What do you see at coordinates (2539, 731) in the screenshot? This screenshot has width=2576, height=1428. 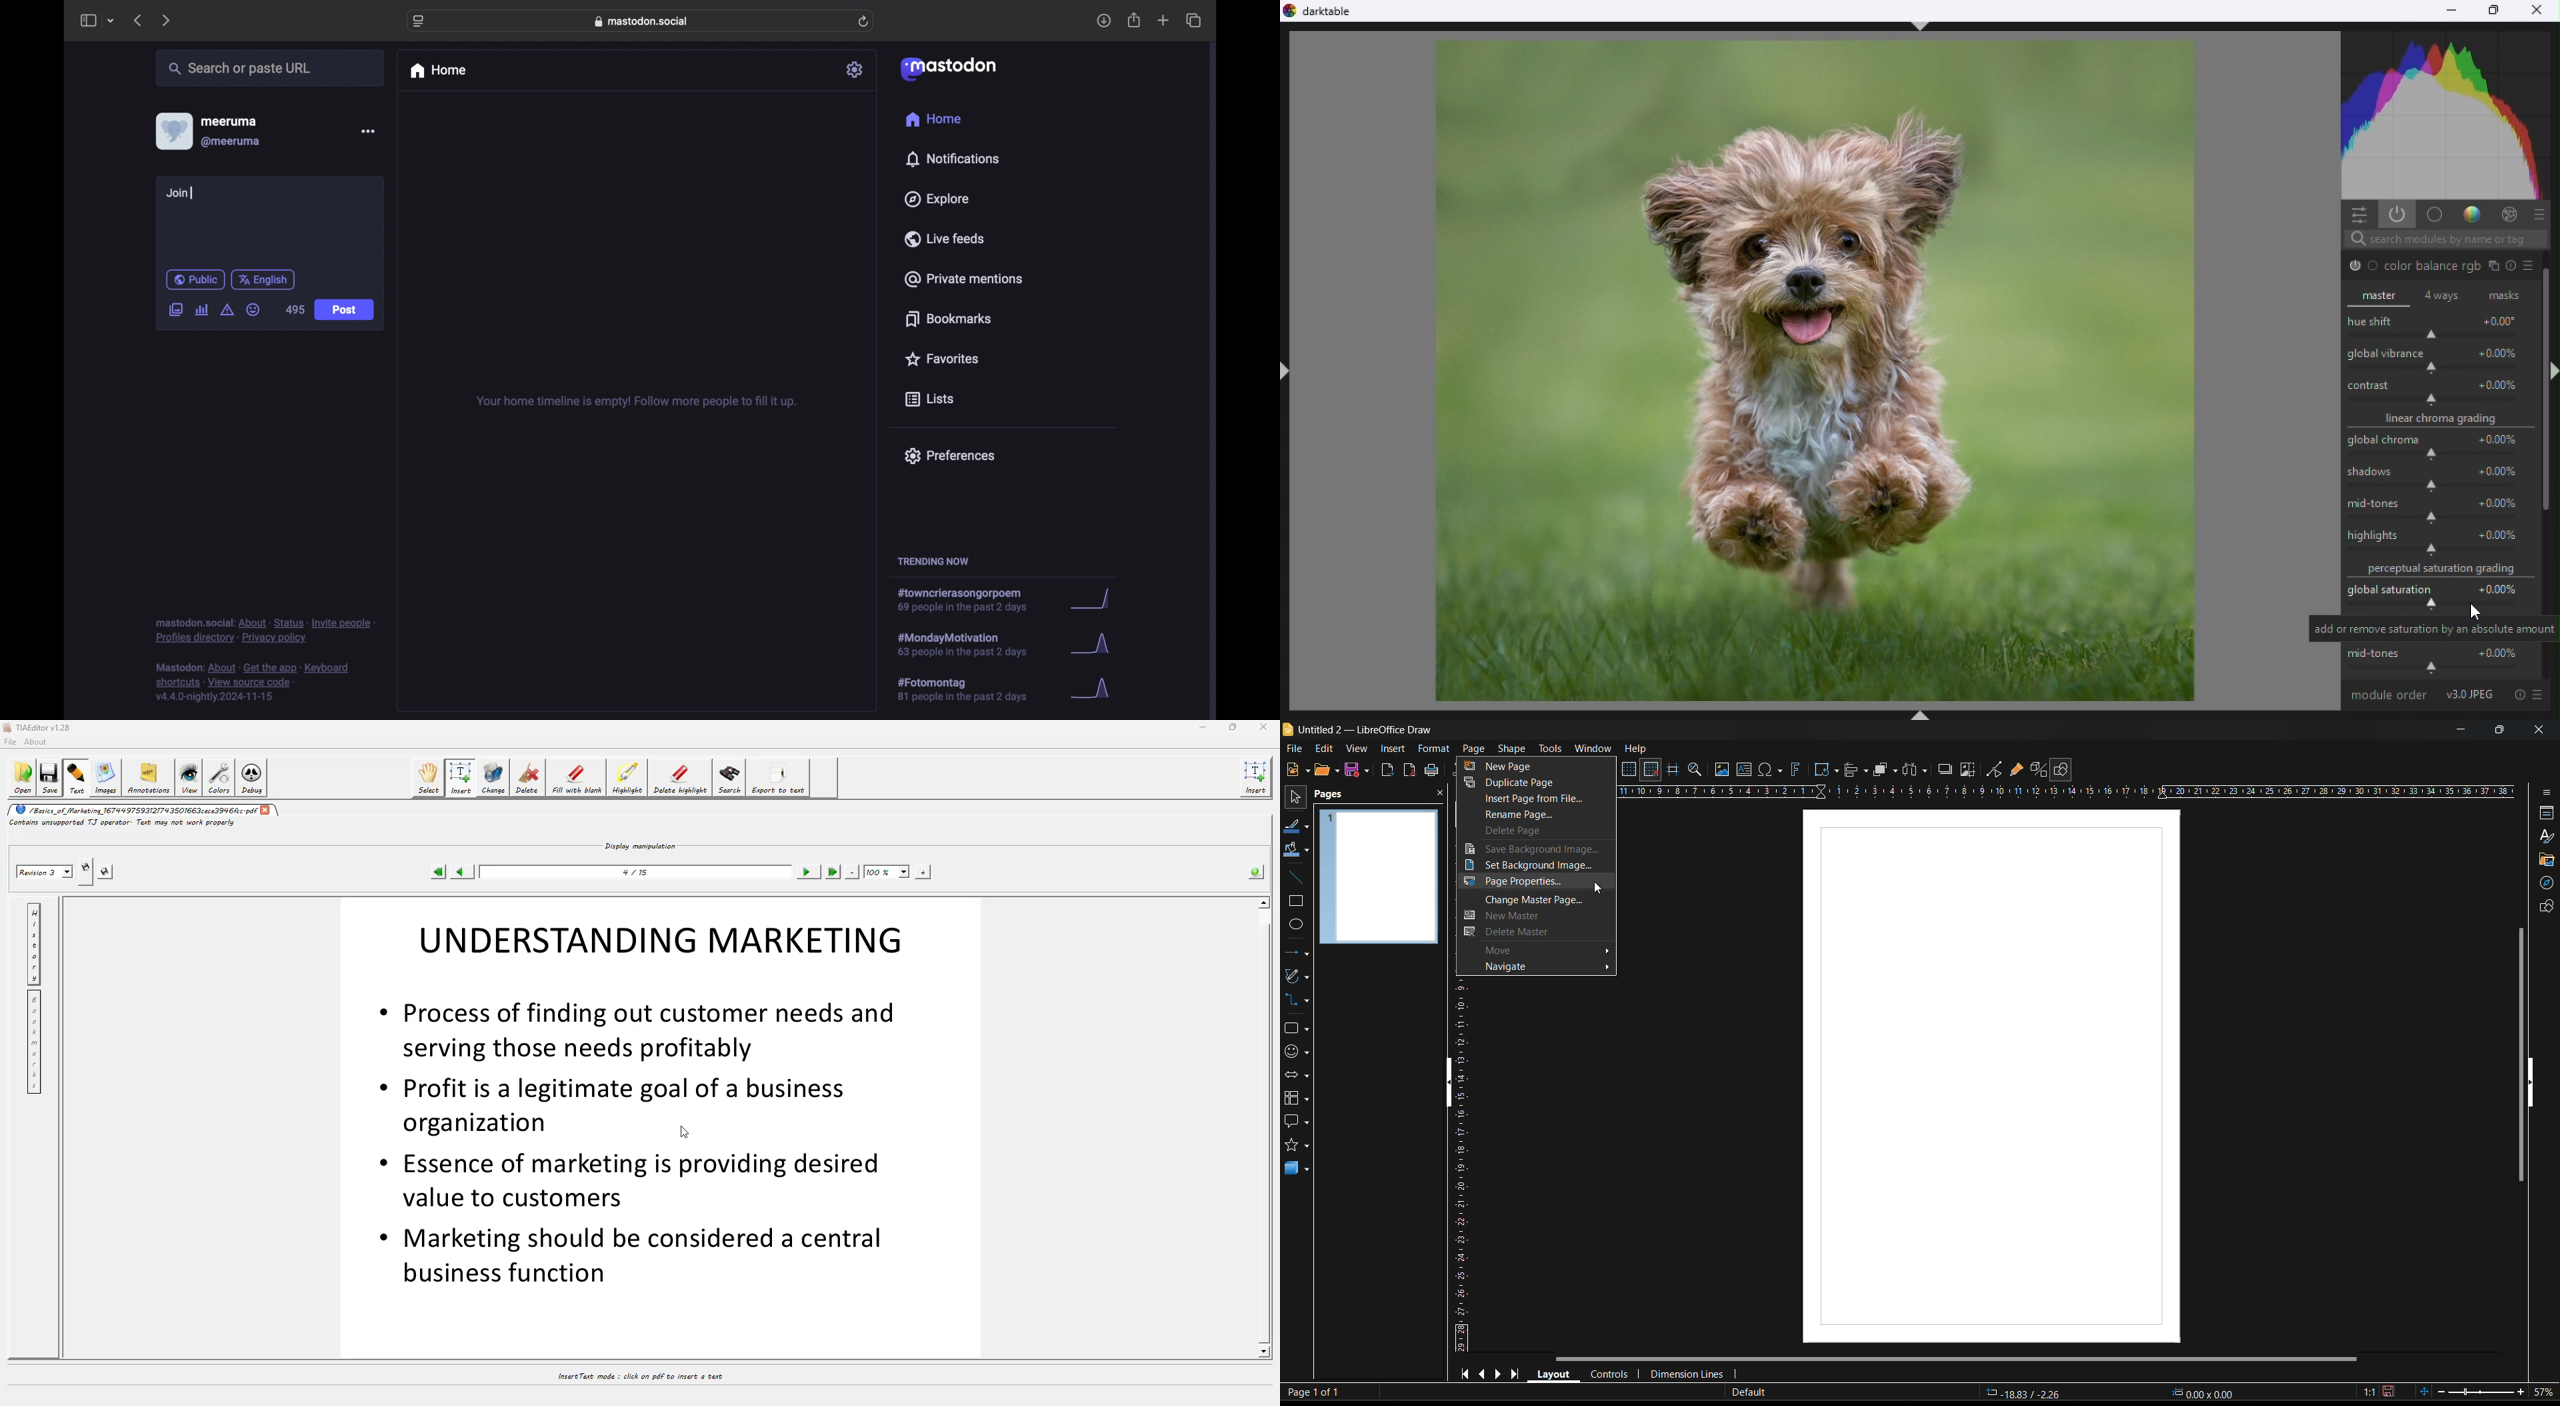 I see `close` at bounding box center [2539, 731].